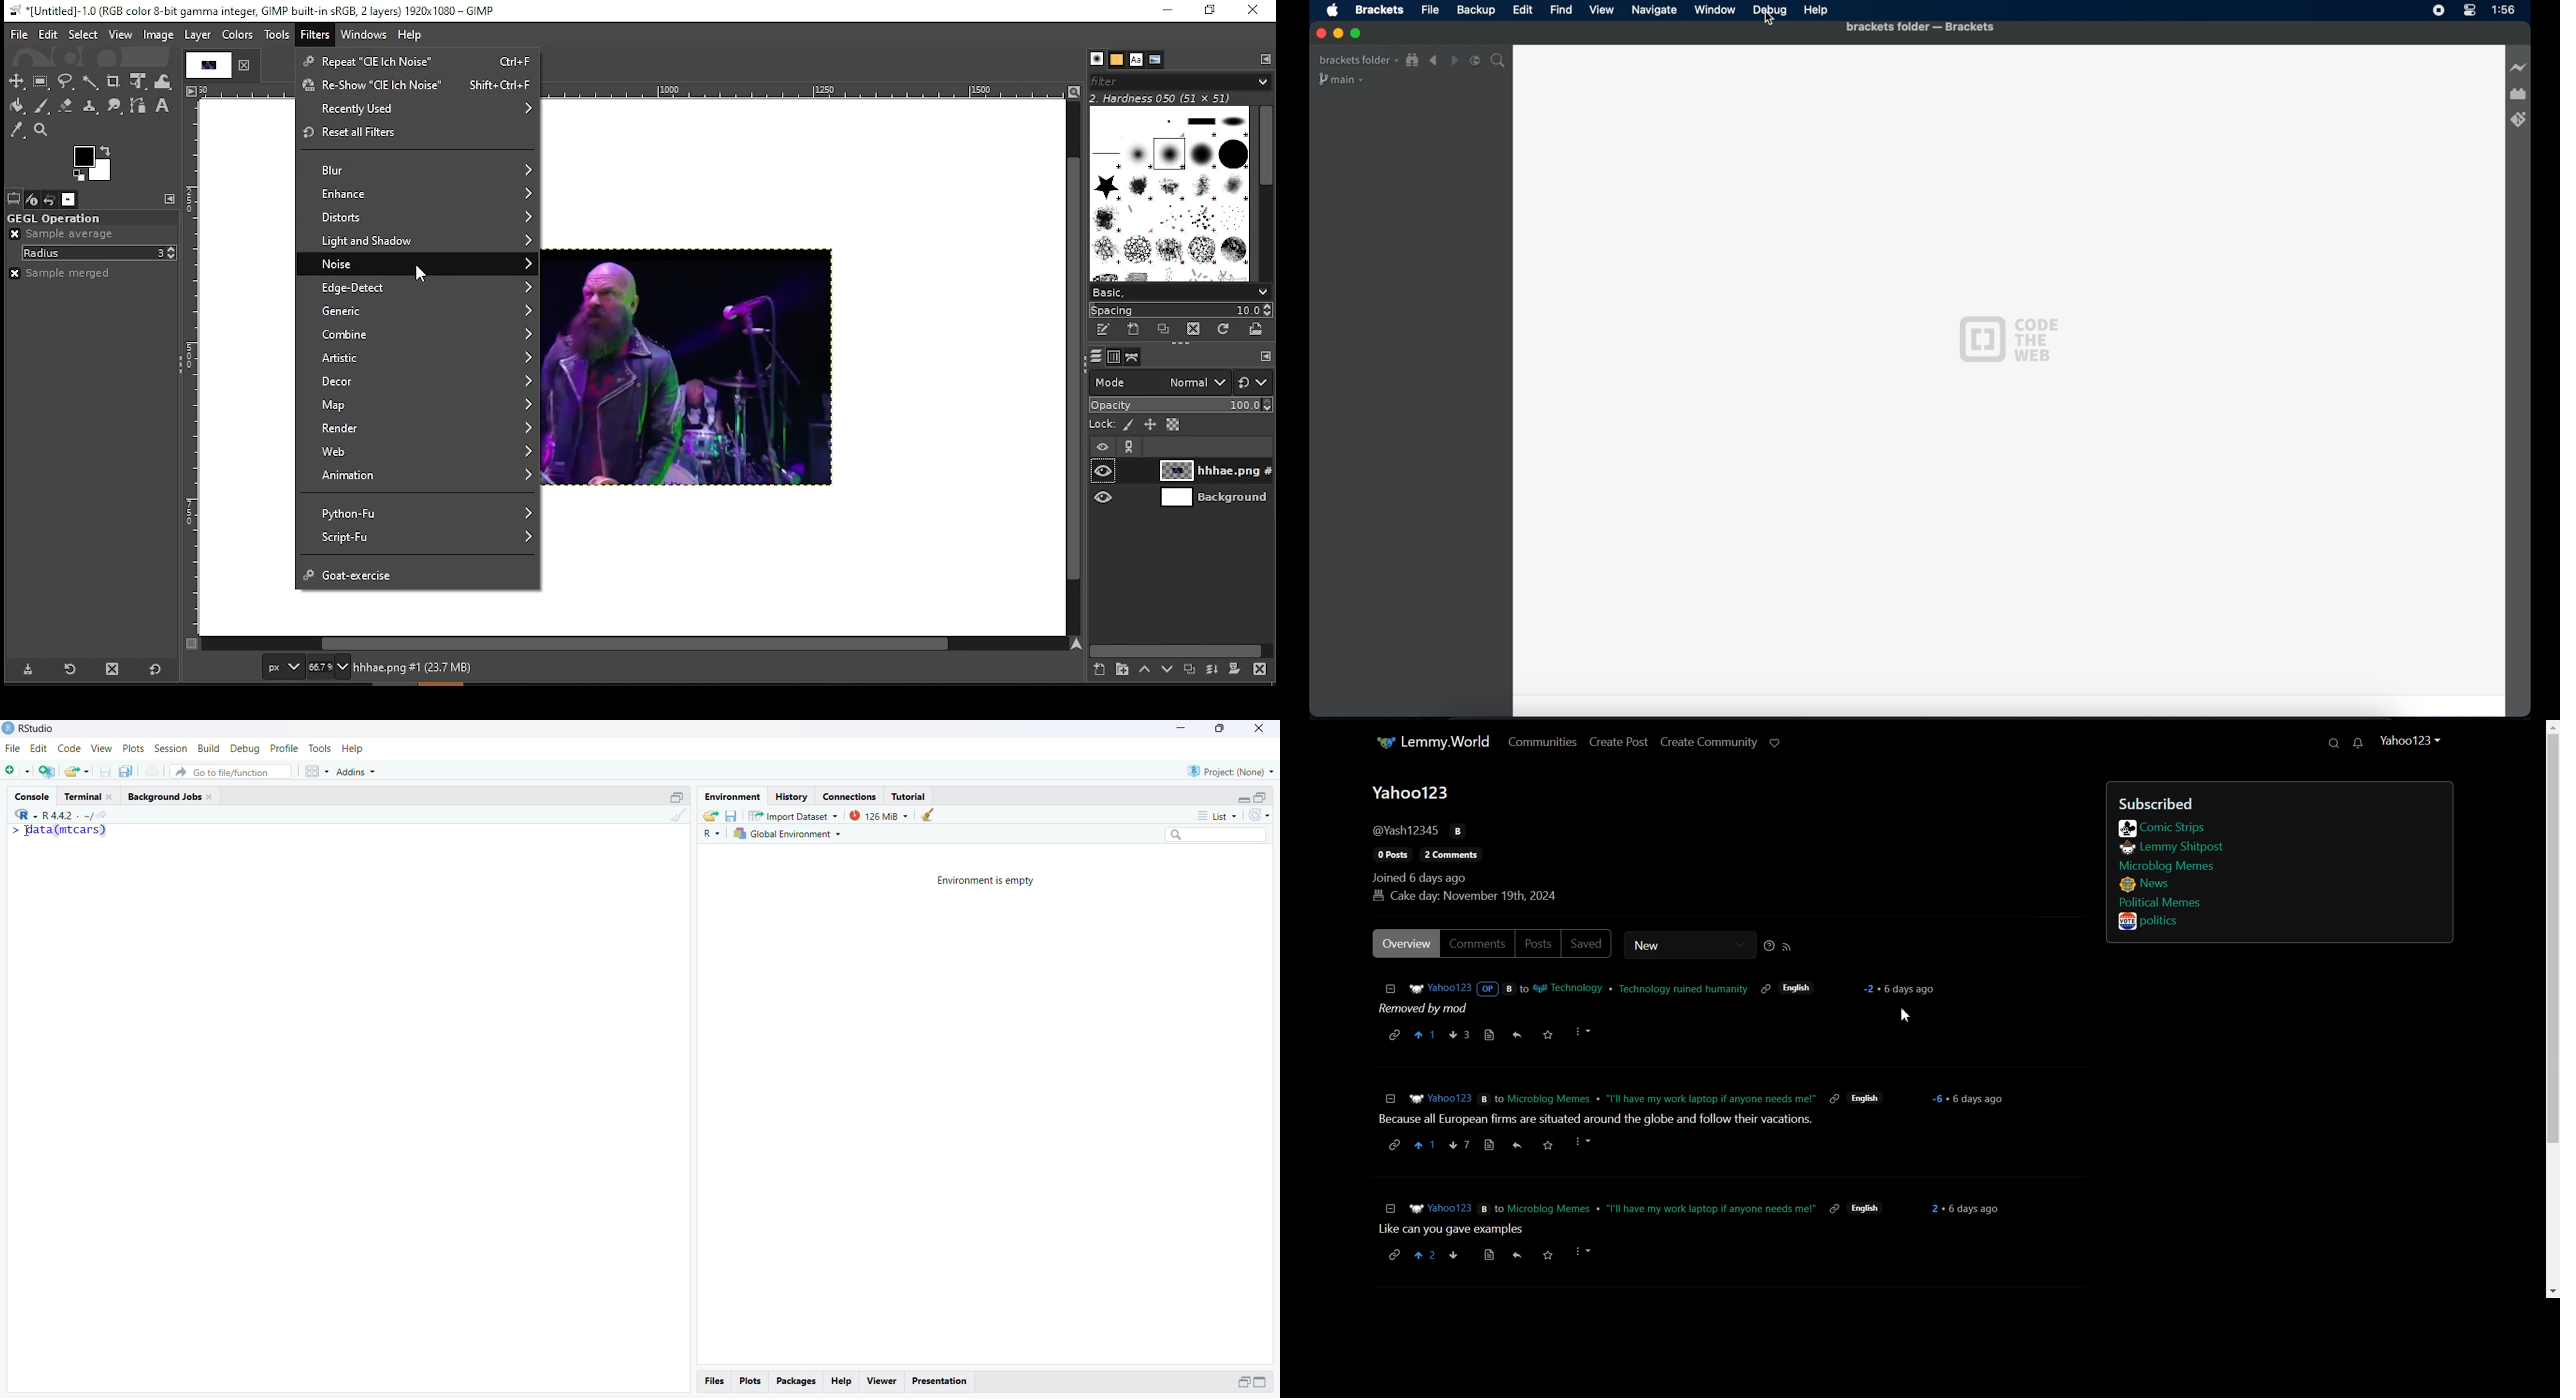  I want to click on rectangular selection tool, so click(40, 81).